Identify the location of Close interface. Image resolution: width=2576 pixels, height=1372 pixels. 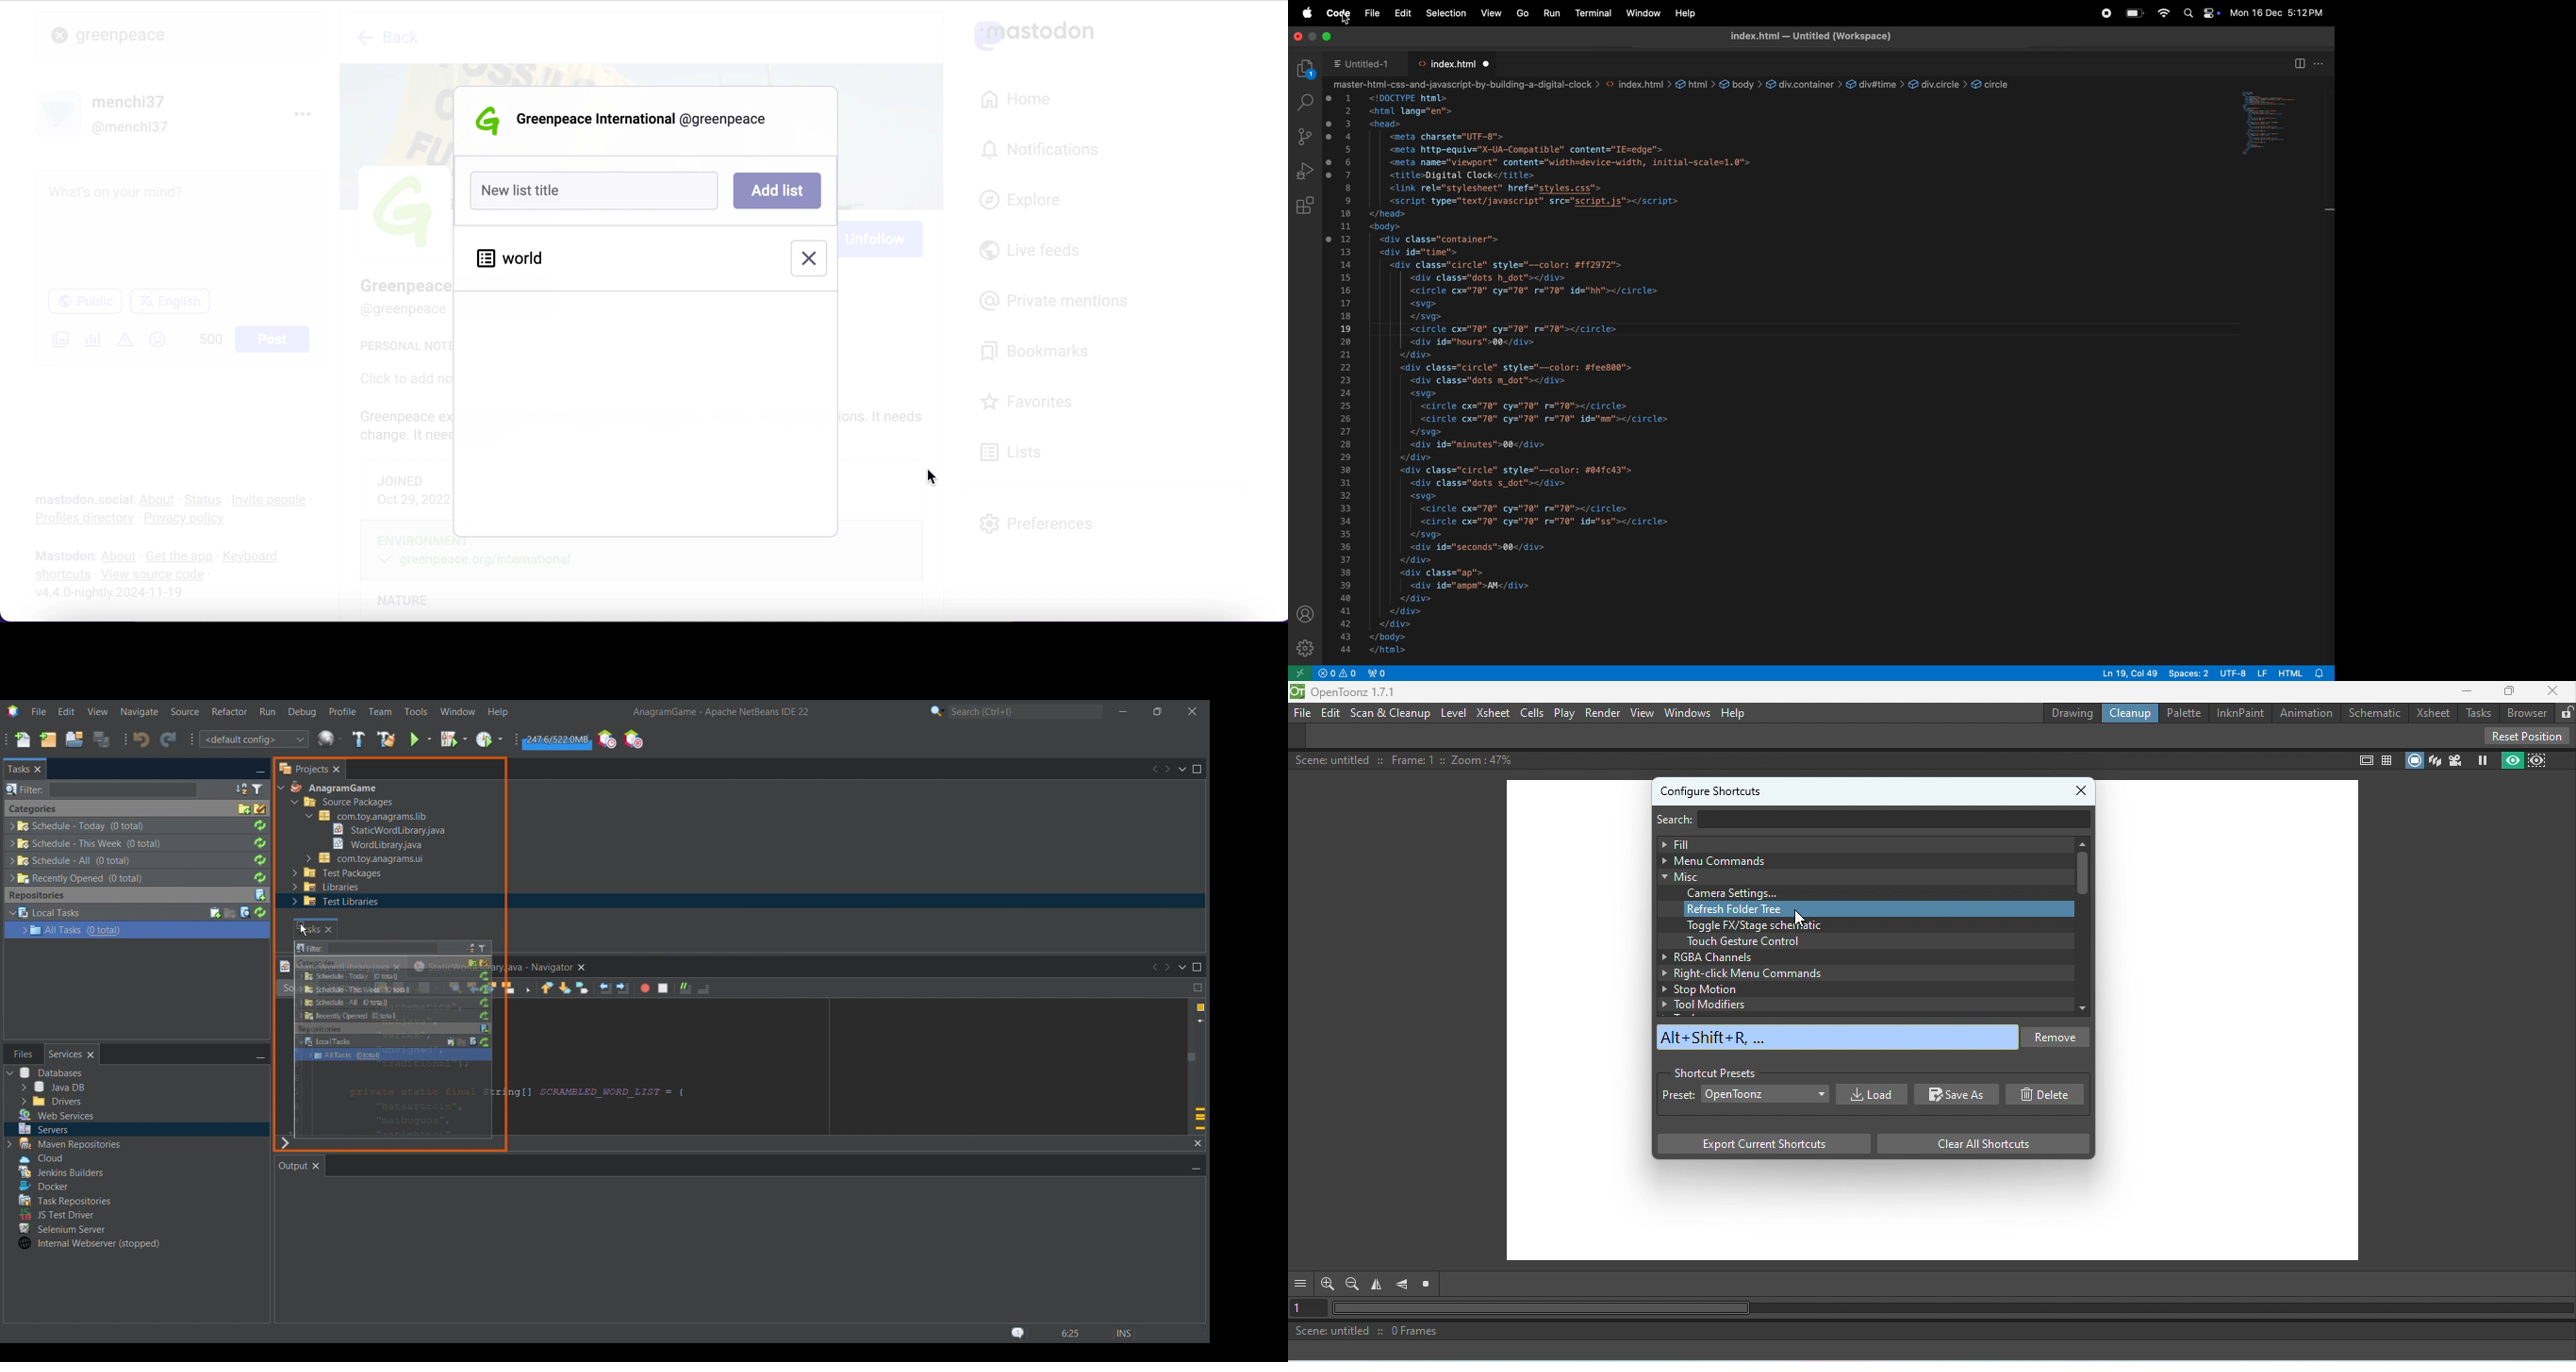
(1193, 711).